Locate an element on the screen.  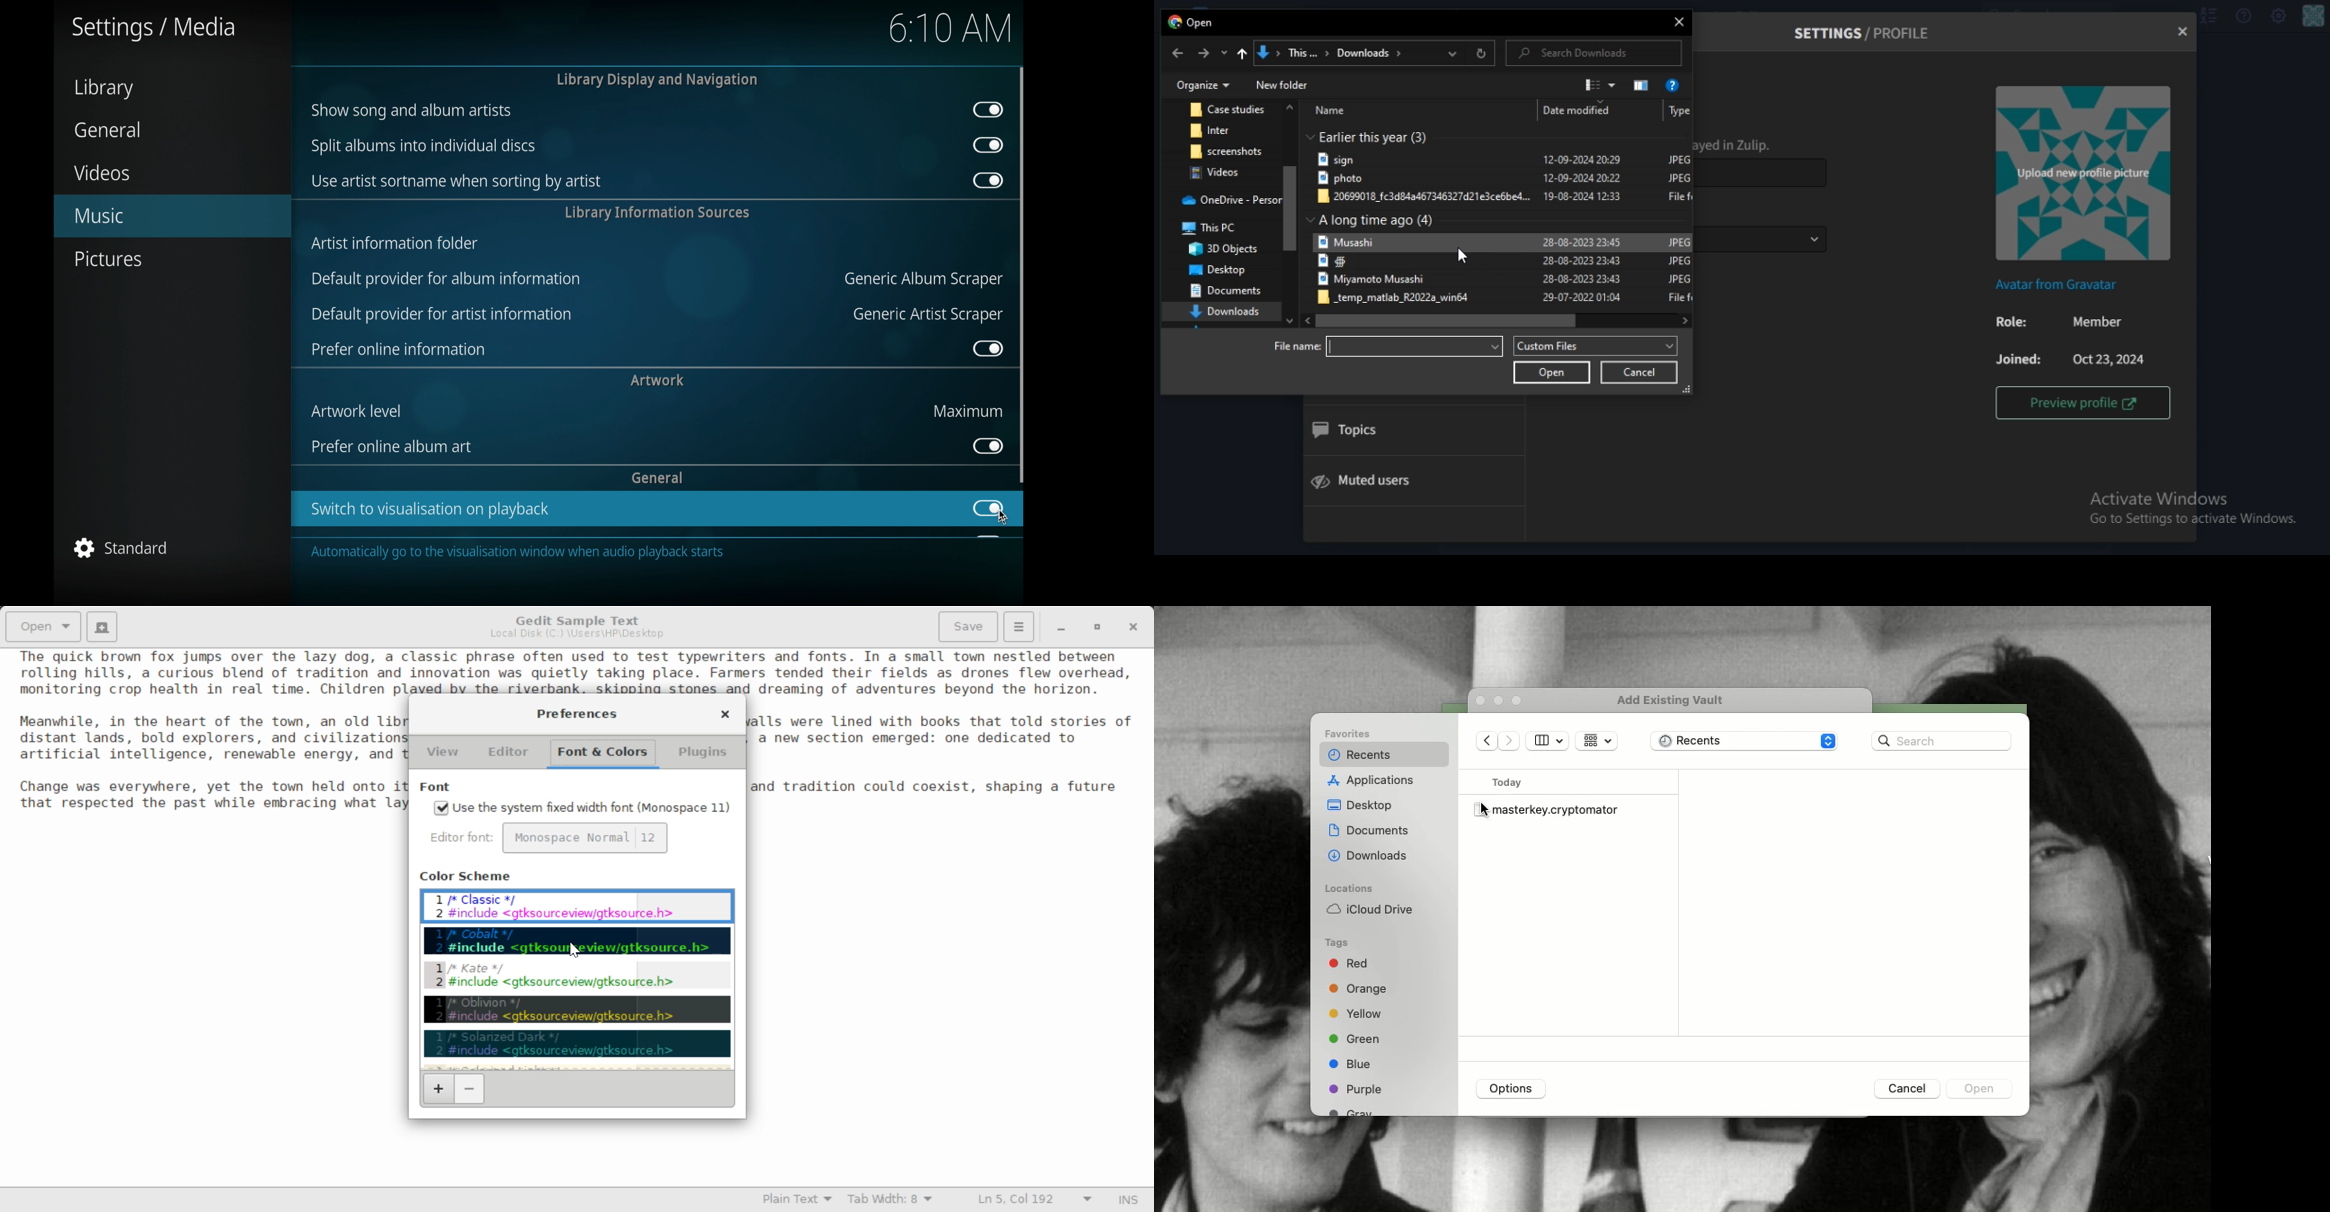
onedrive is located at coordinates (1231, 201).